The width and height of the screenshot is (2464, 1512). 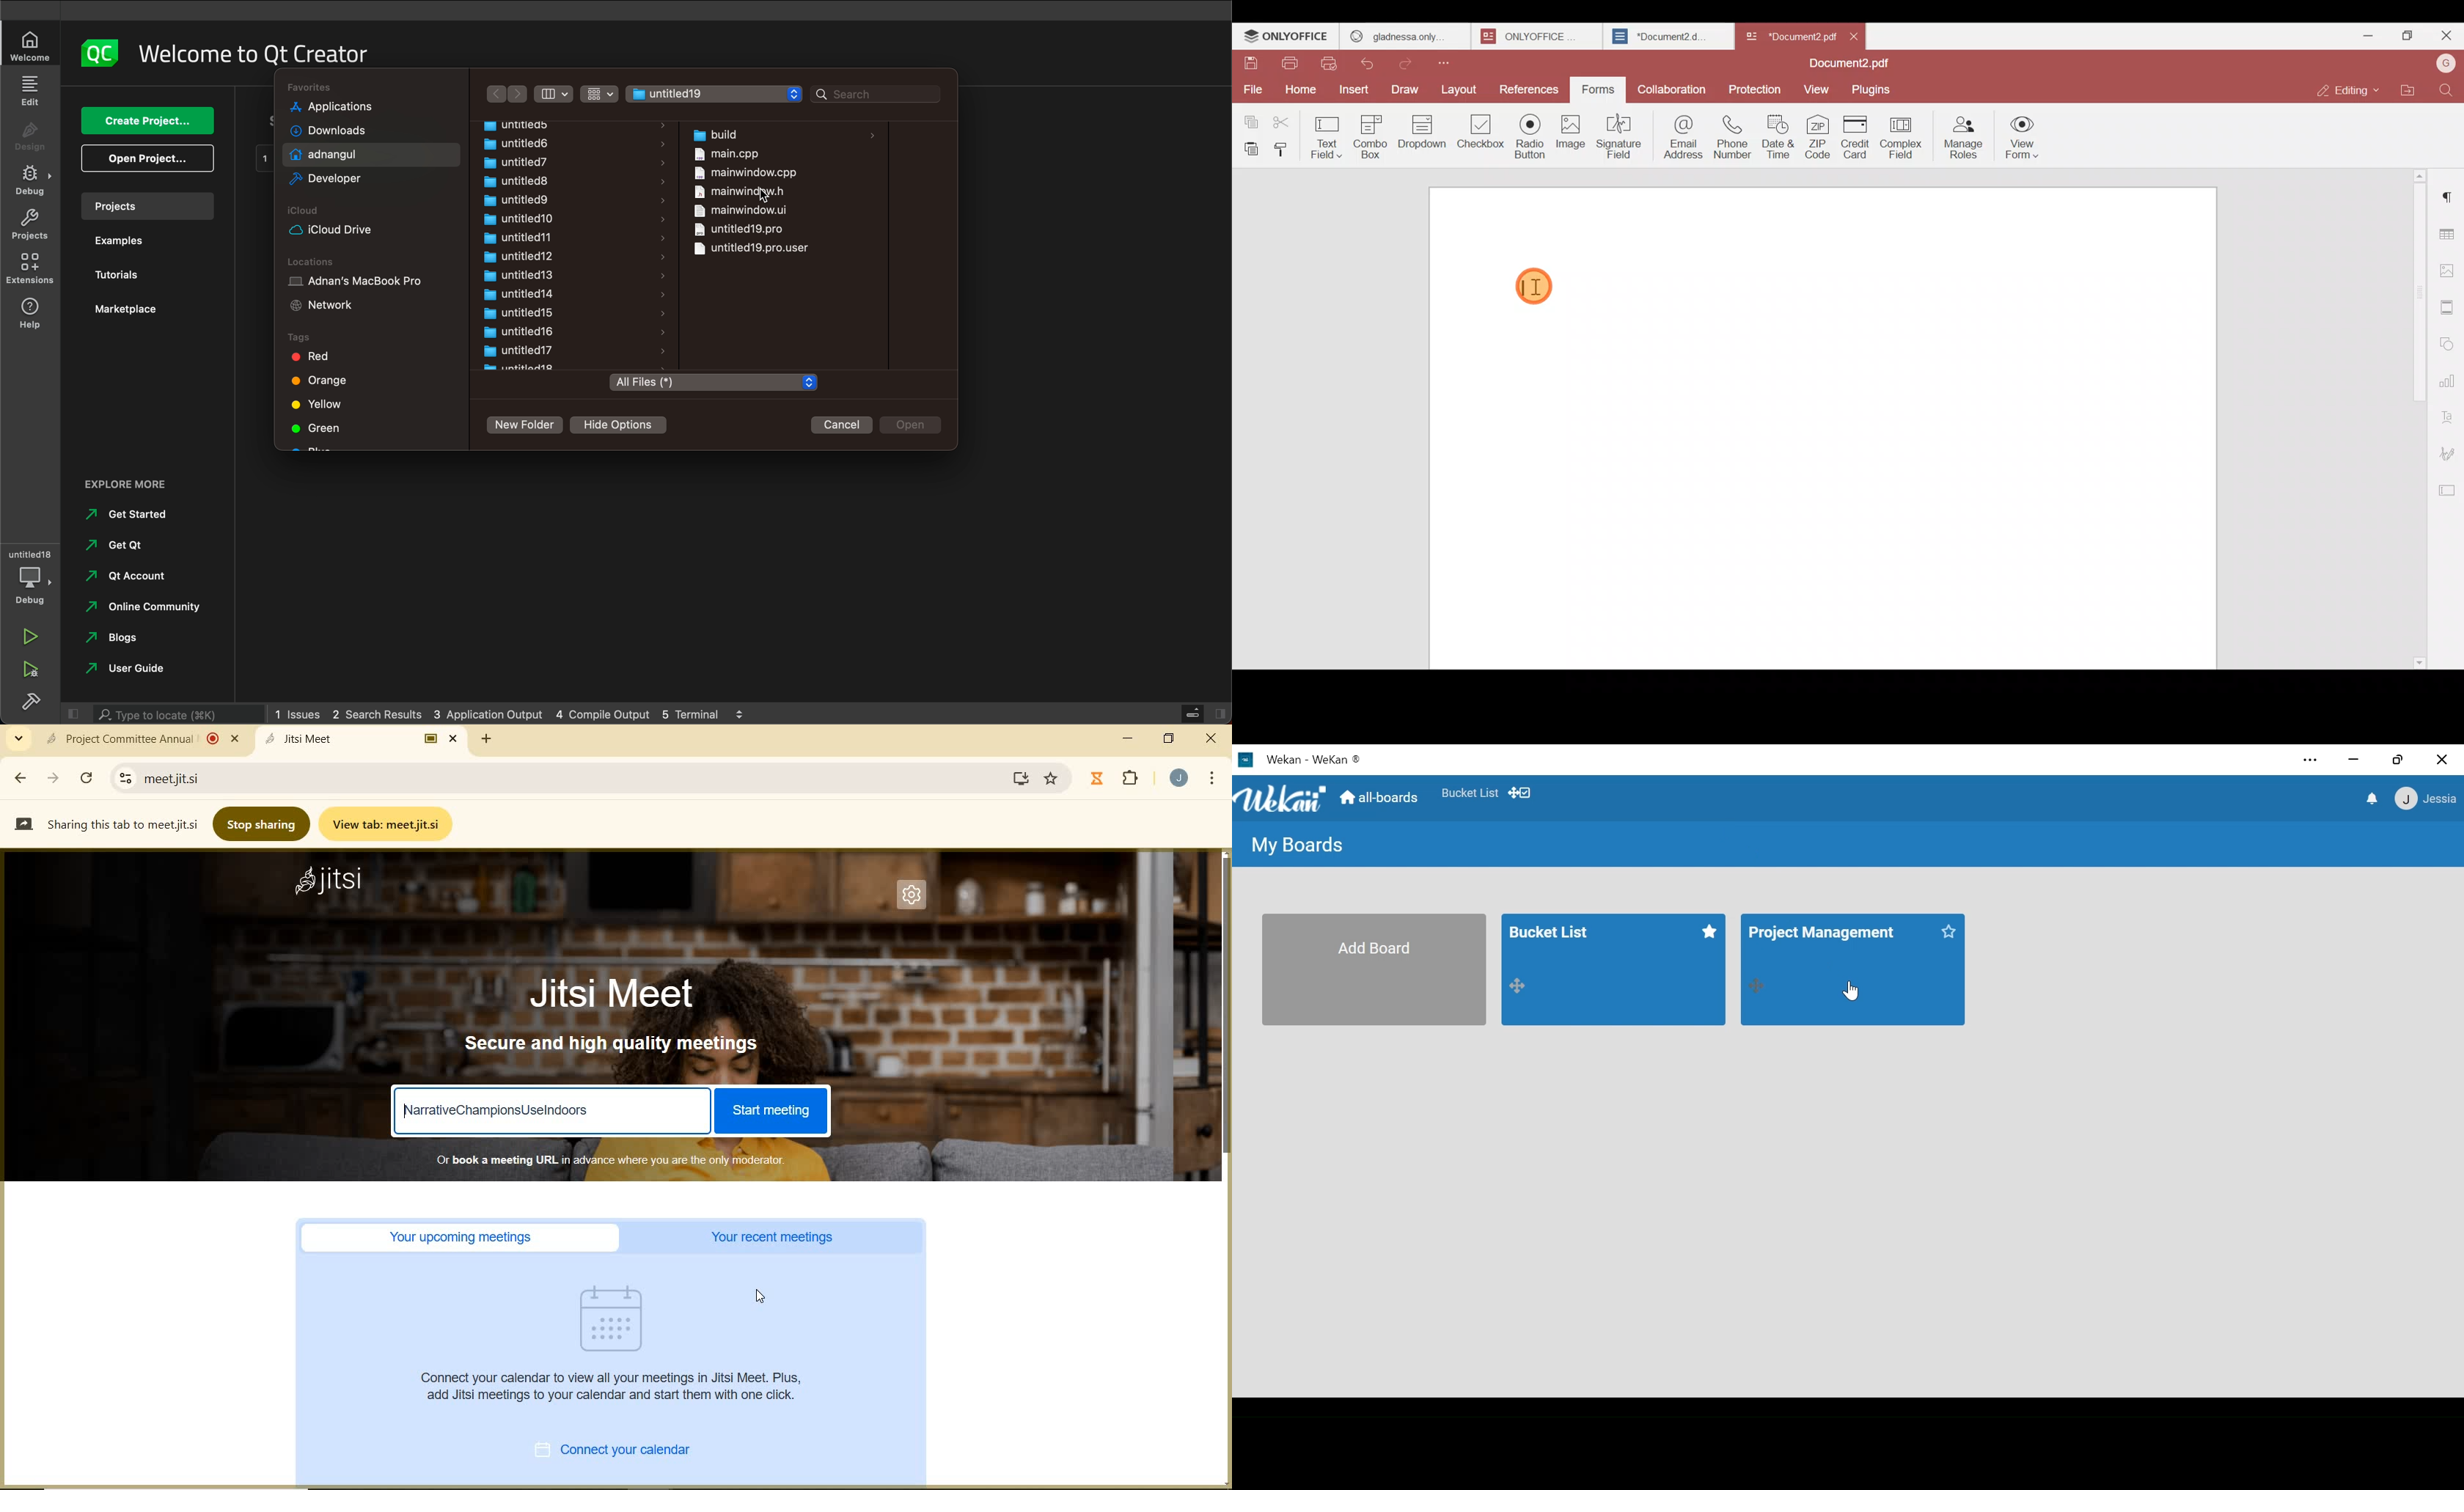 What do you see at coordinates (615, 1386) in the screenshot?
I see `Connect your calendar to view all your meetings in Jitsi Meet. Plus,
add Jitsi meetings to your calendar and start them with one click.` at bounding box center [615, 1386].